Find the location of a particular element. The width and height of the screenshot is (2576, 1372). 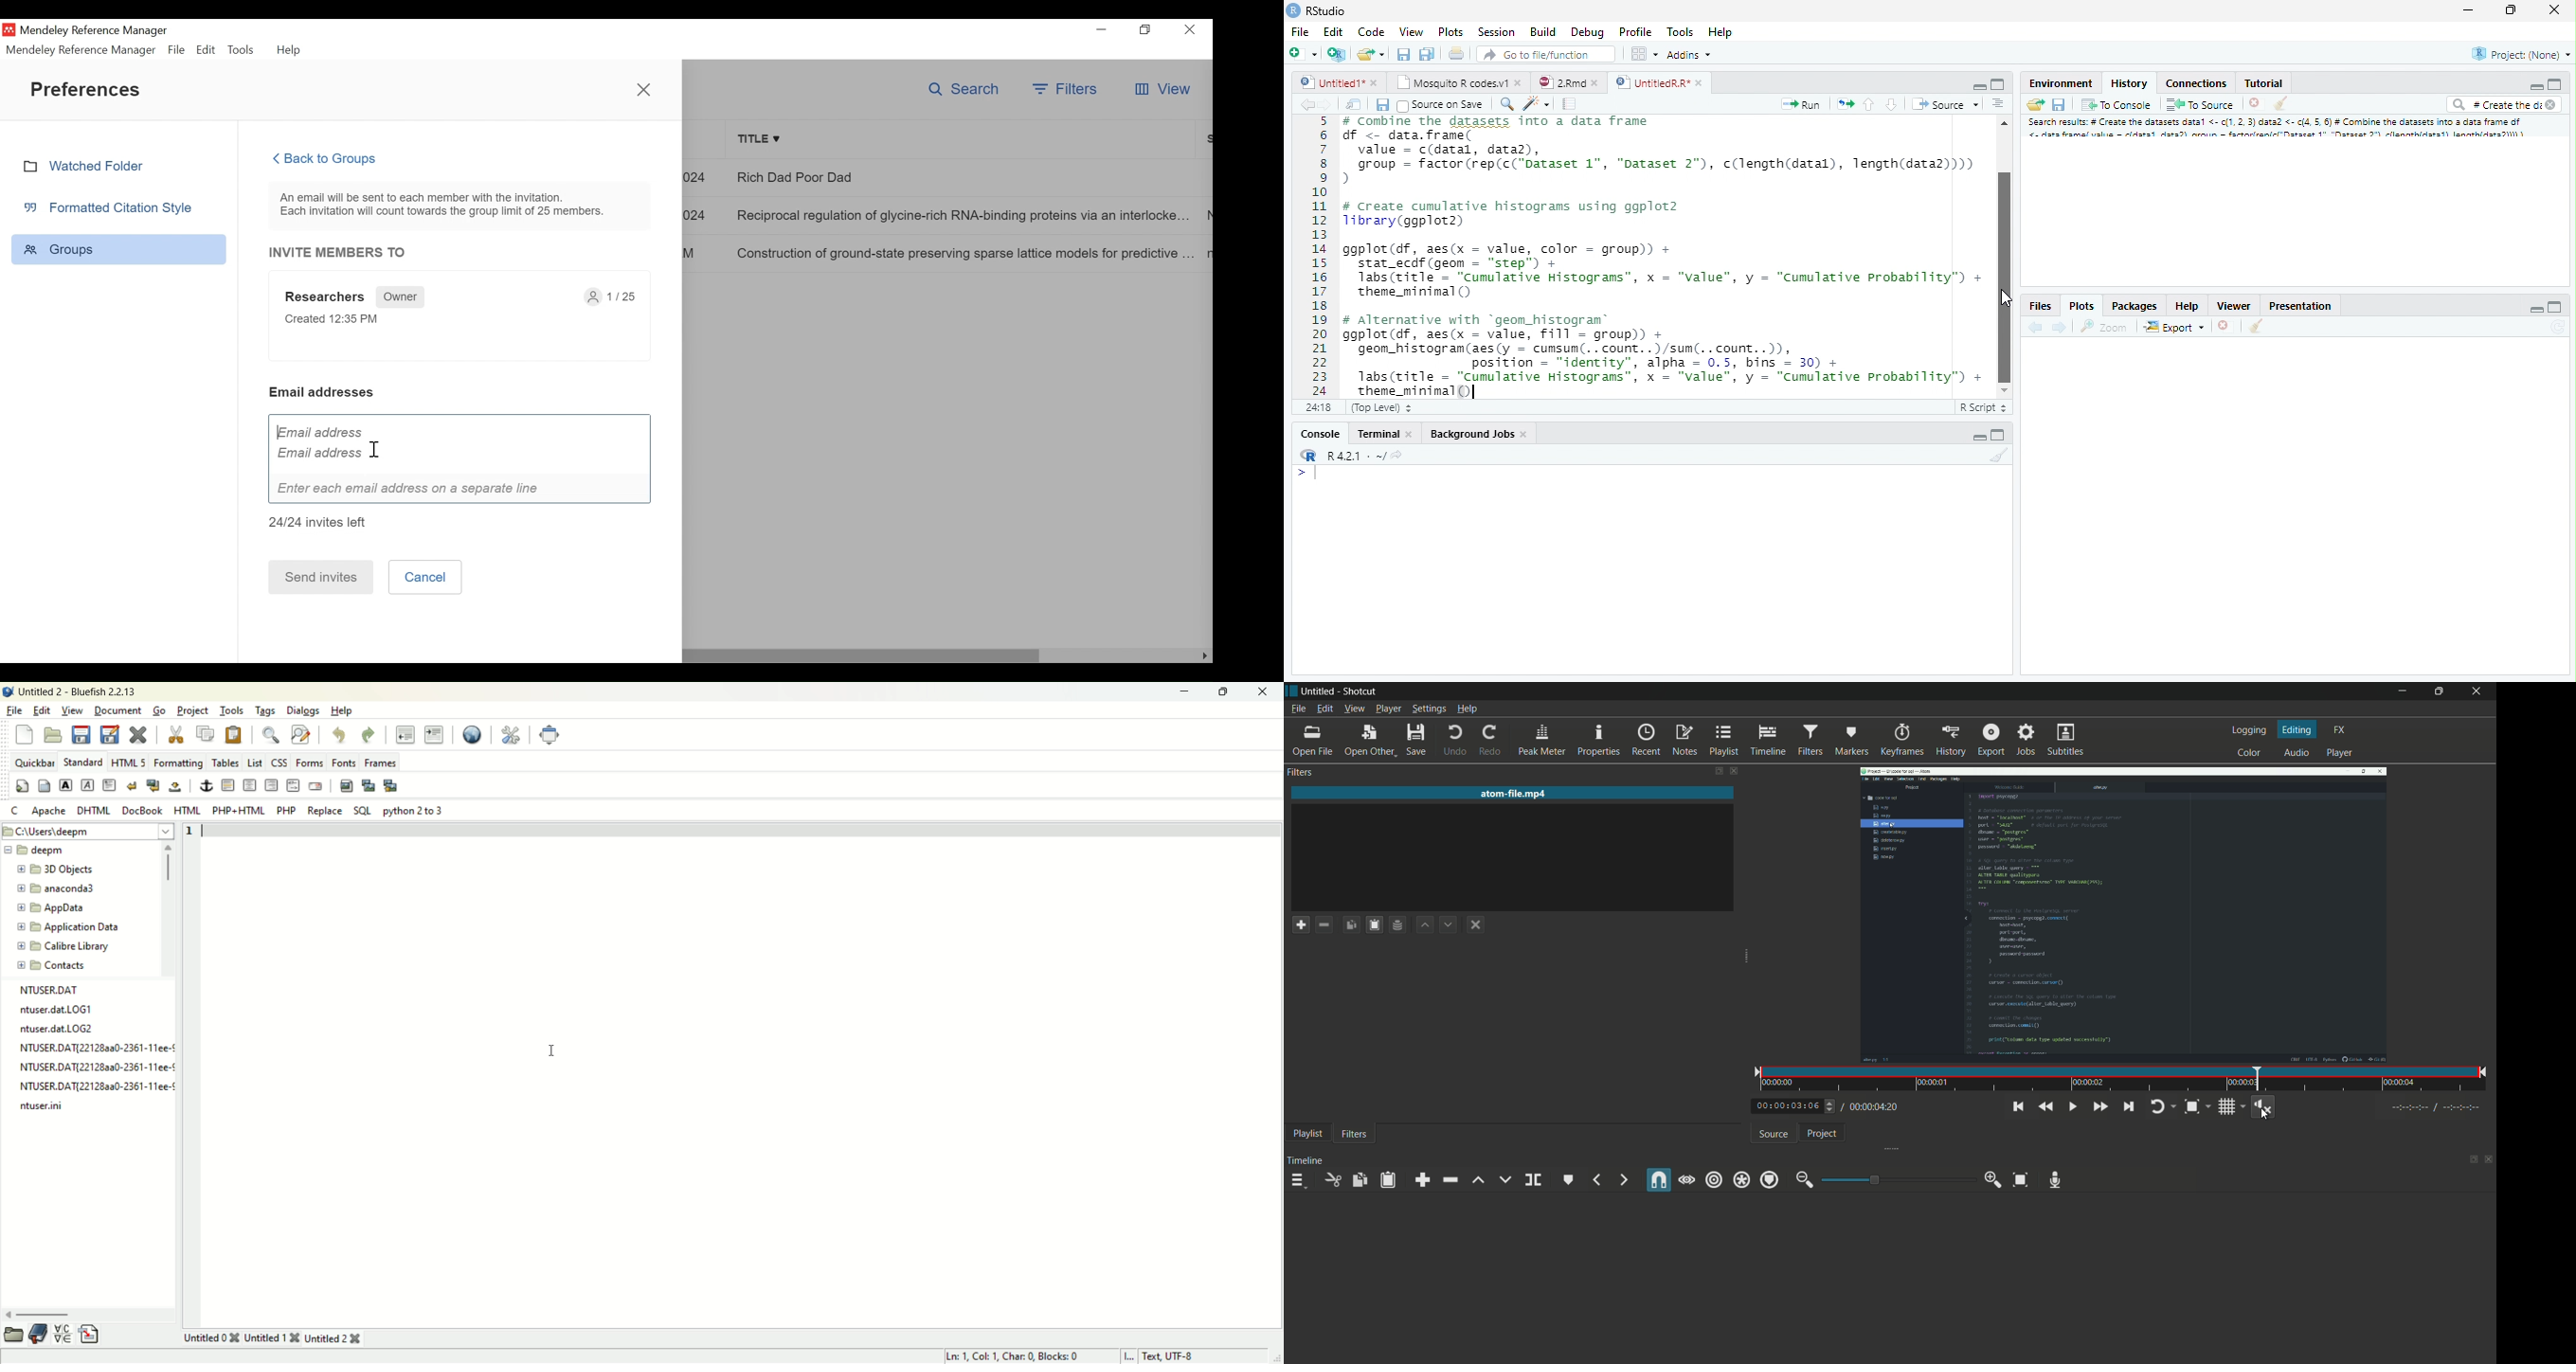

Environment is located at coordinates (2060, 83).